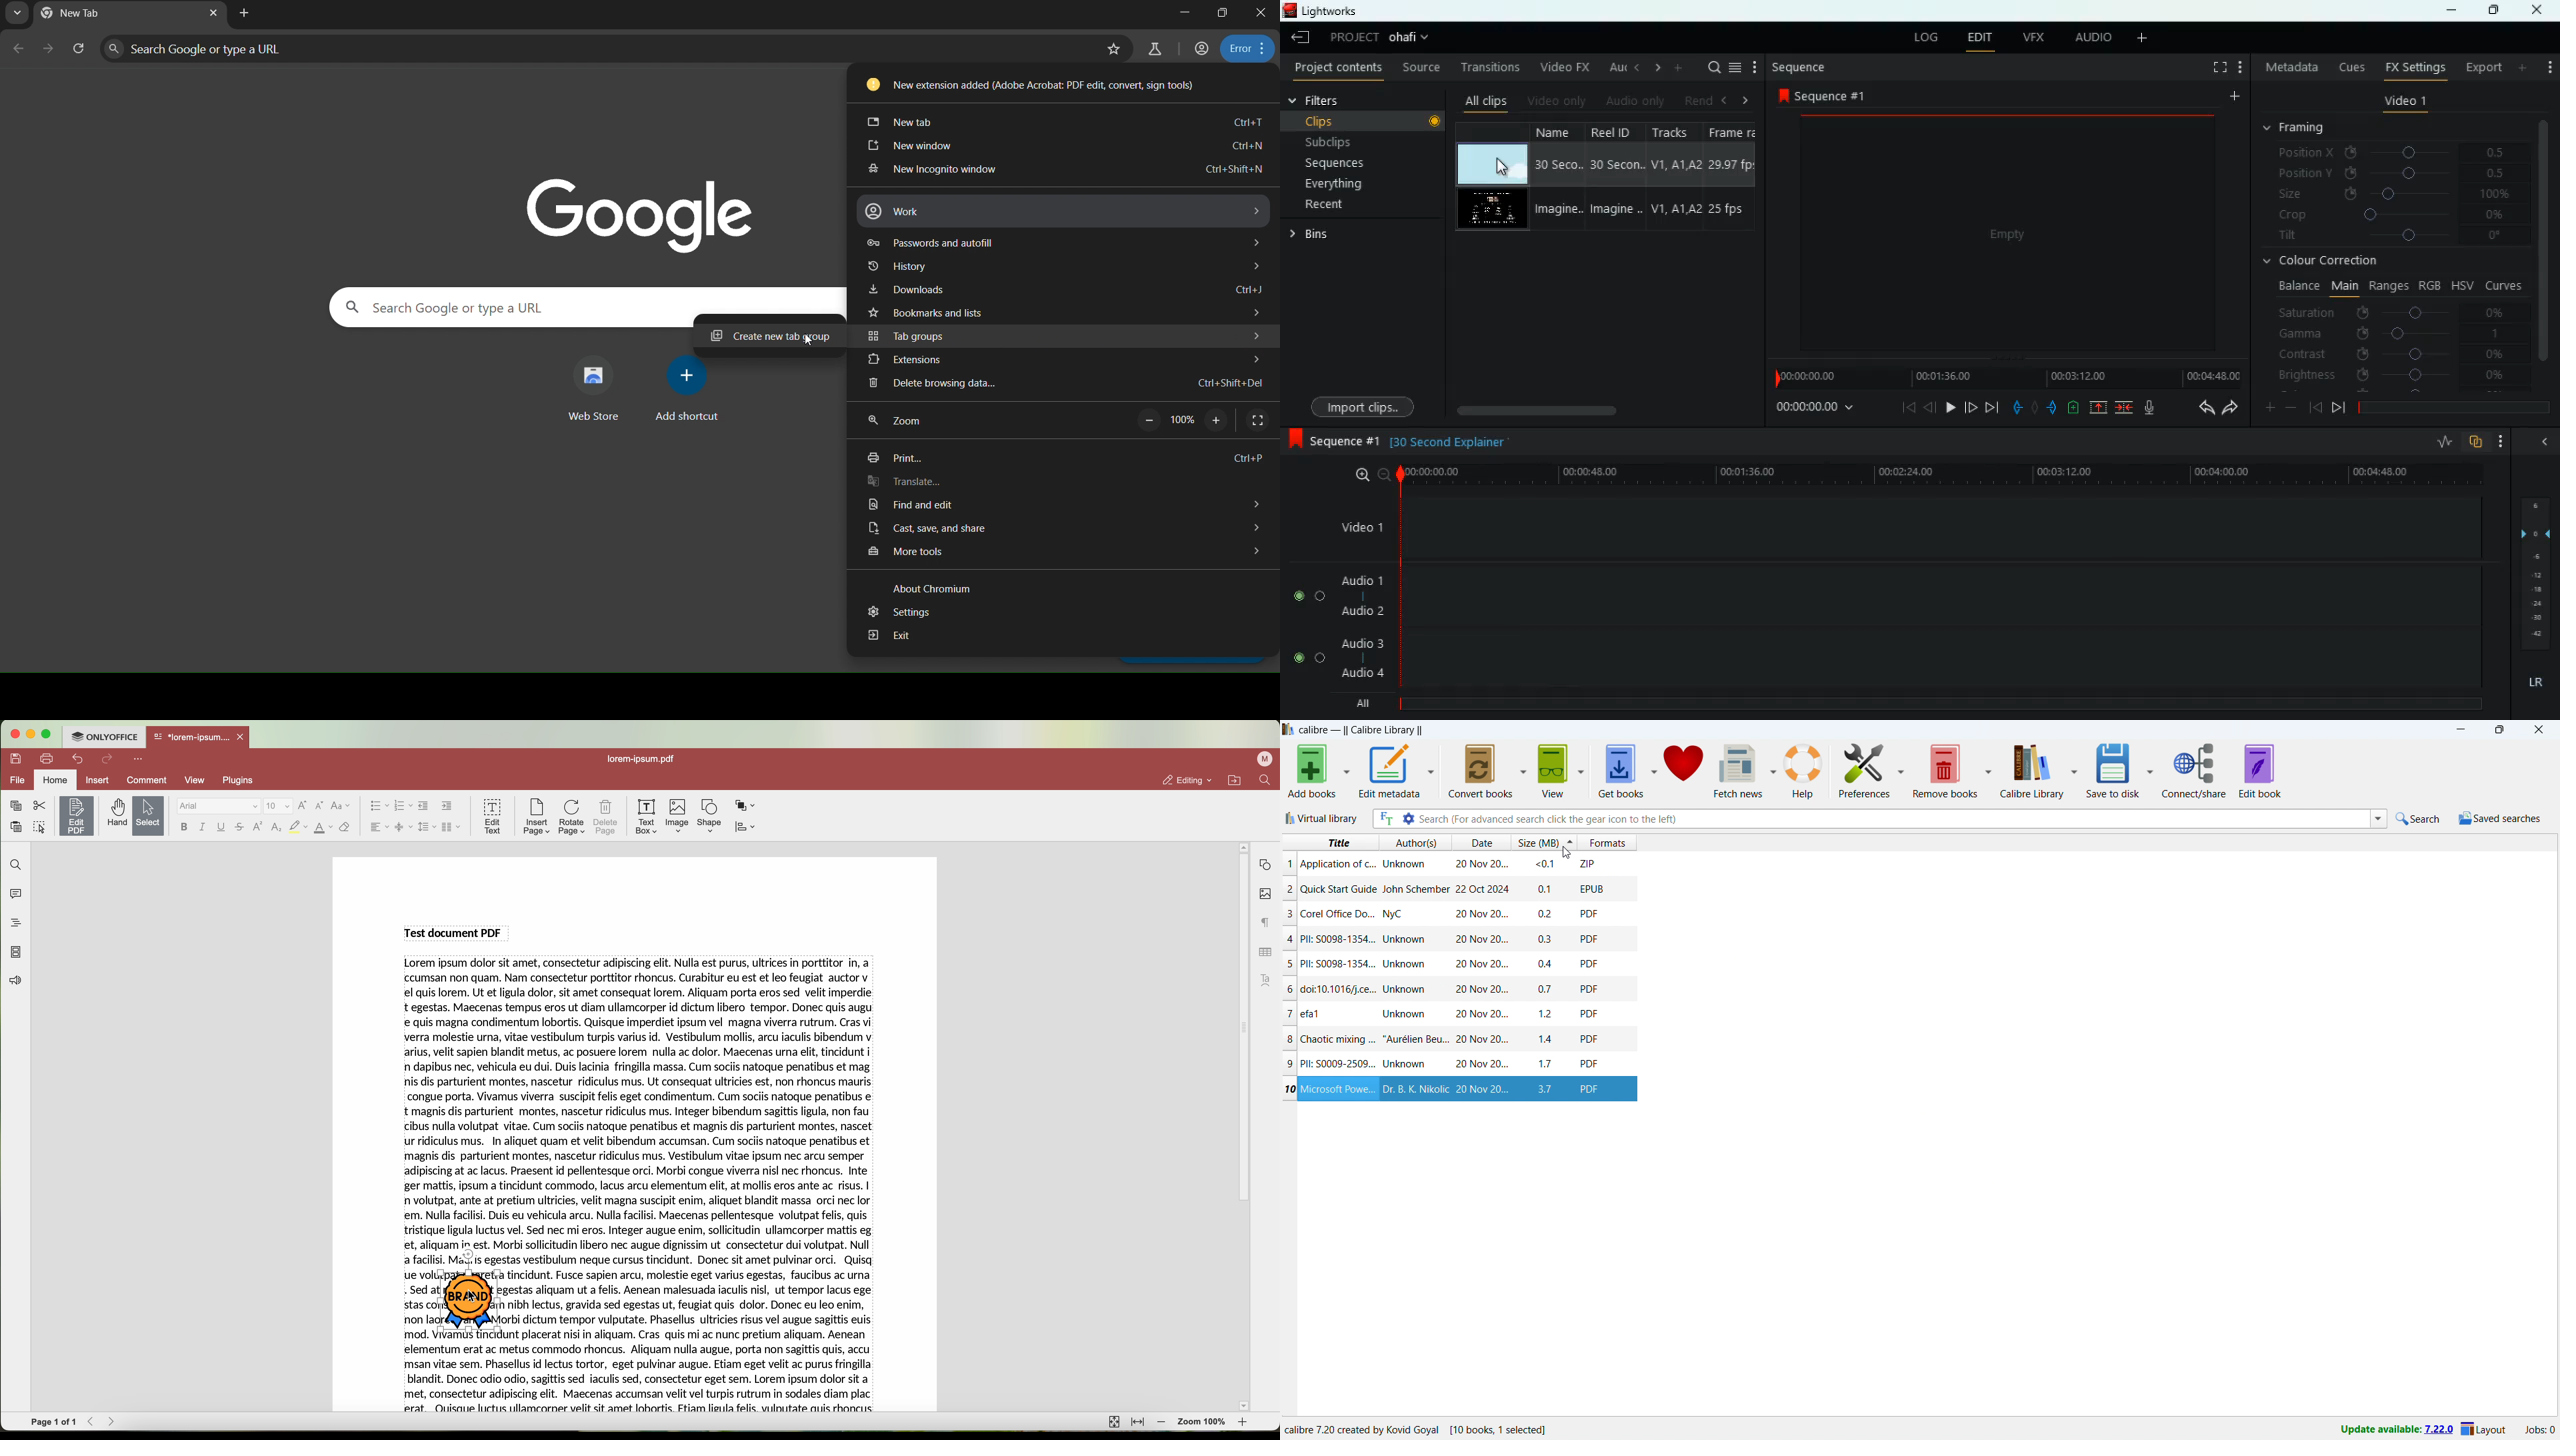 This screenshot has height=1456, width=2576. I want to click on *lorem-ipsum...., so click(191, 735).